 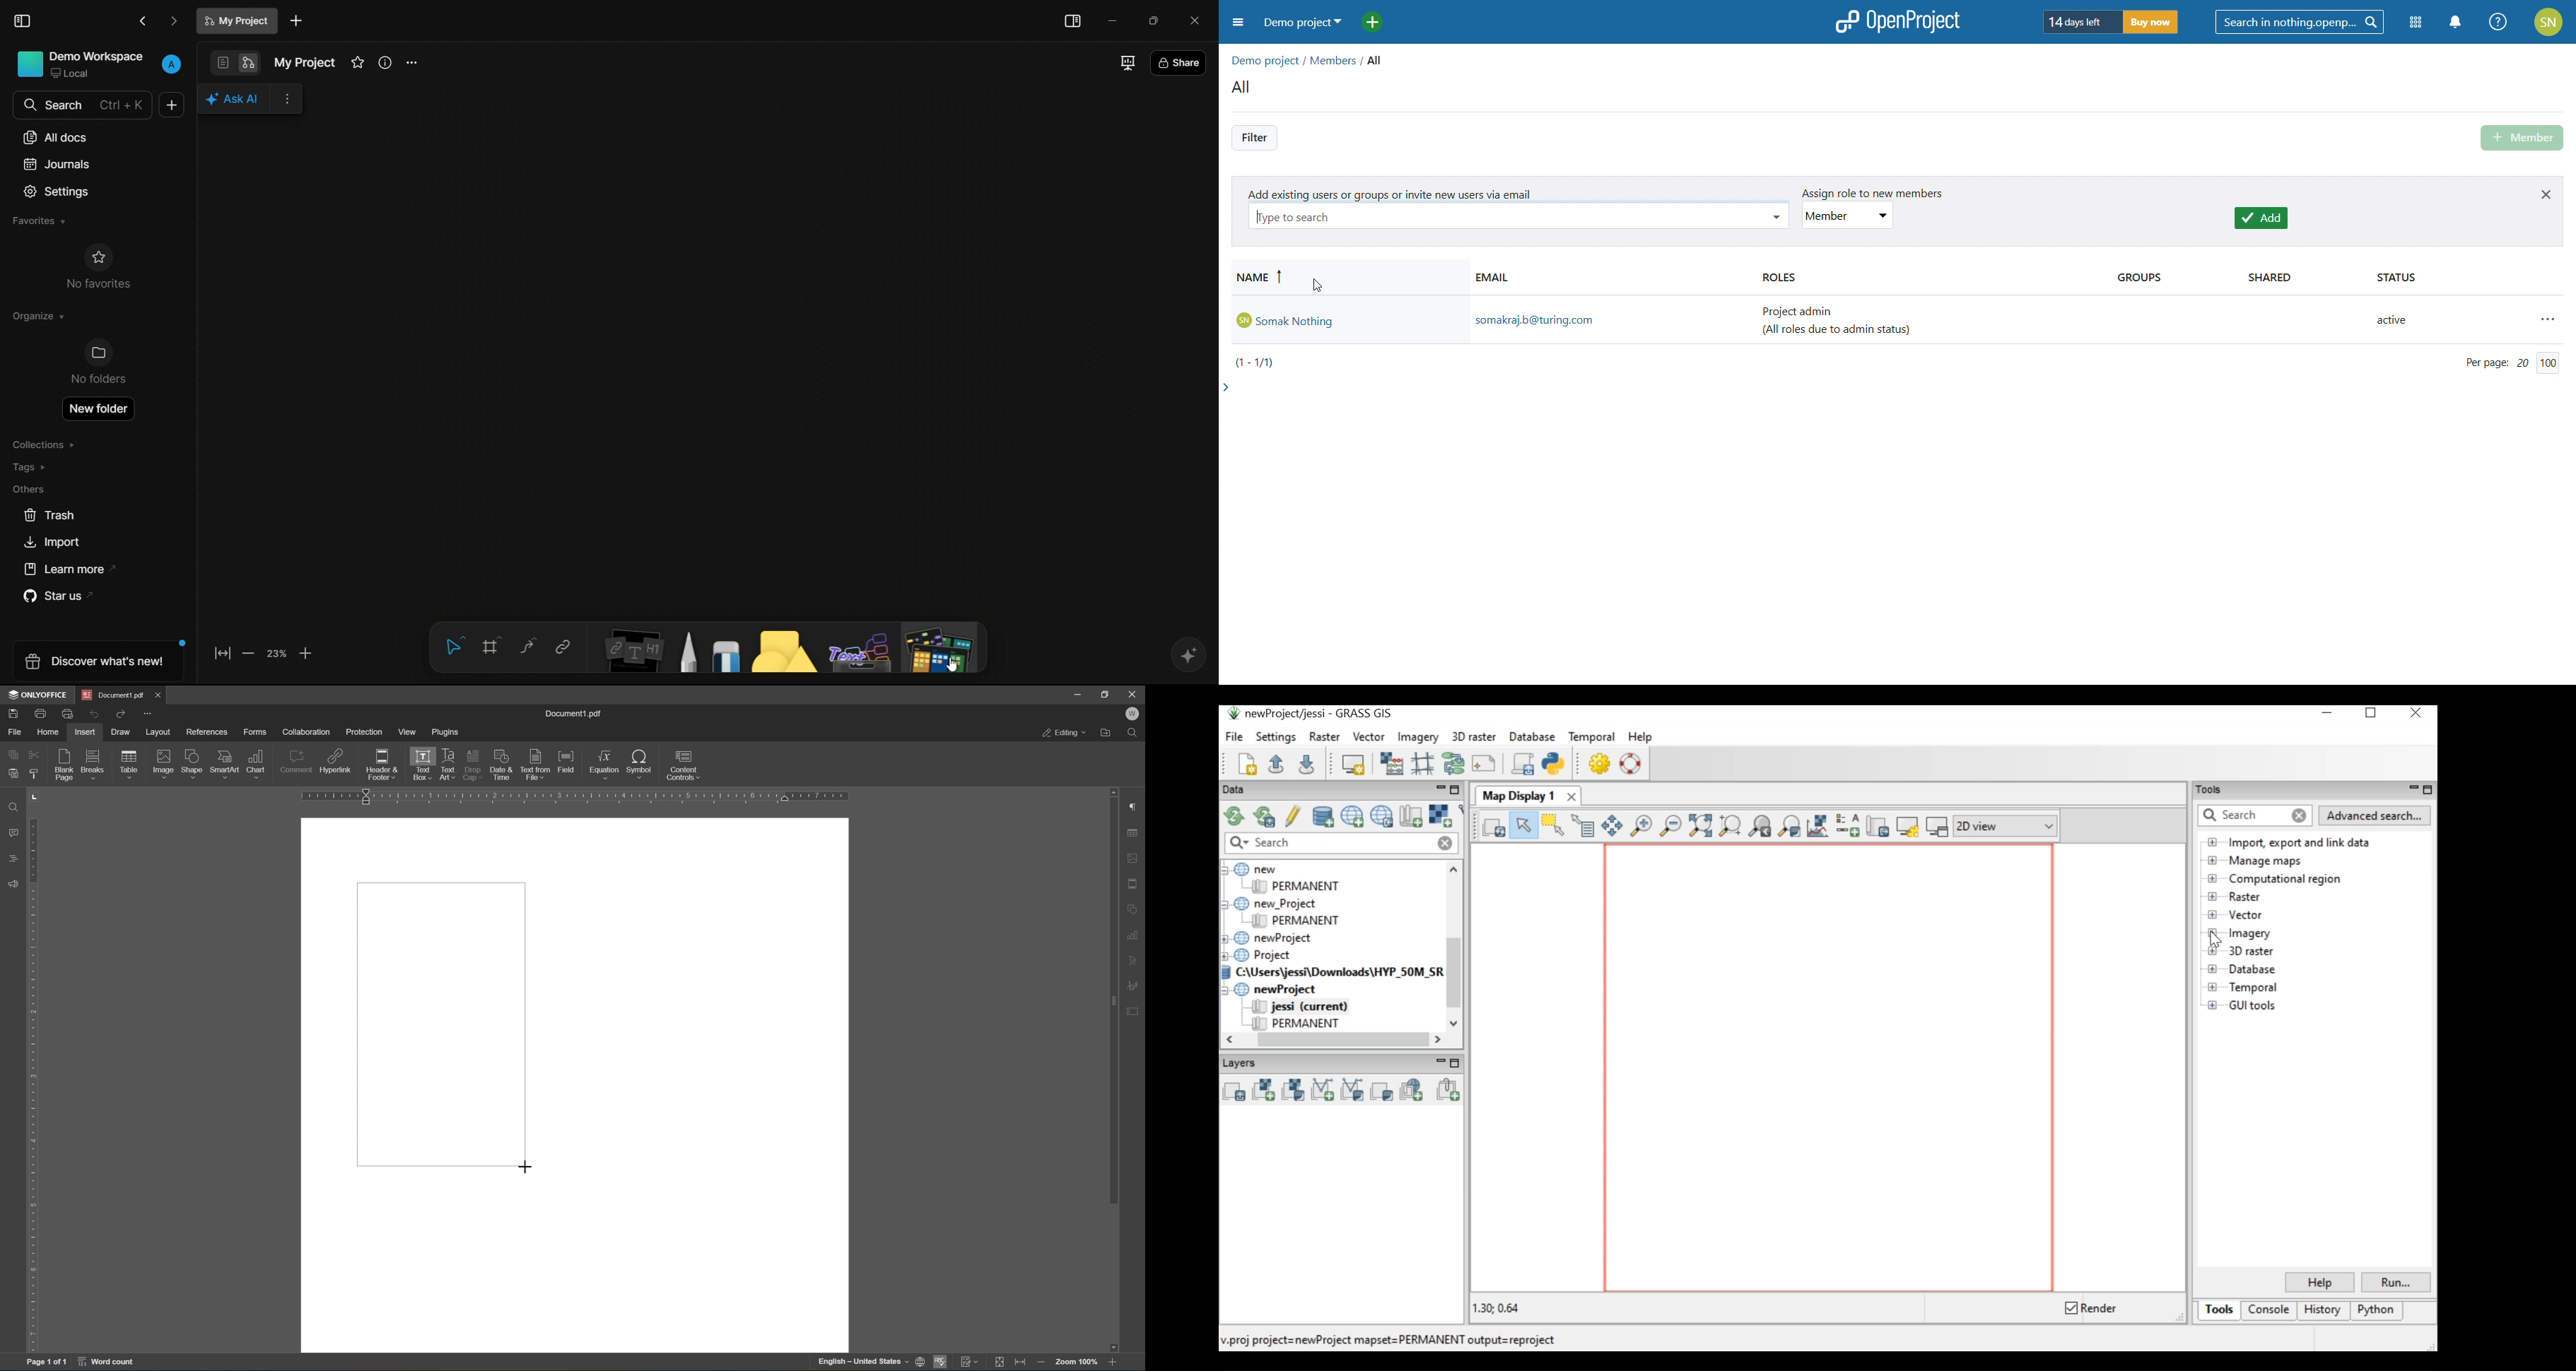 I want to click on groups, so click(x=2167, y=278).